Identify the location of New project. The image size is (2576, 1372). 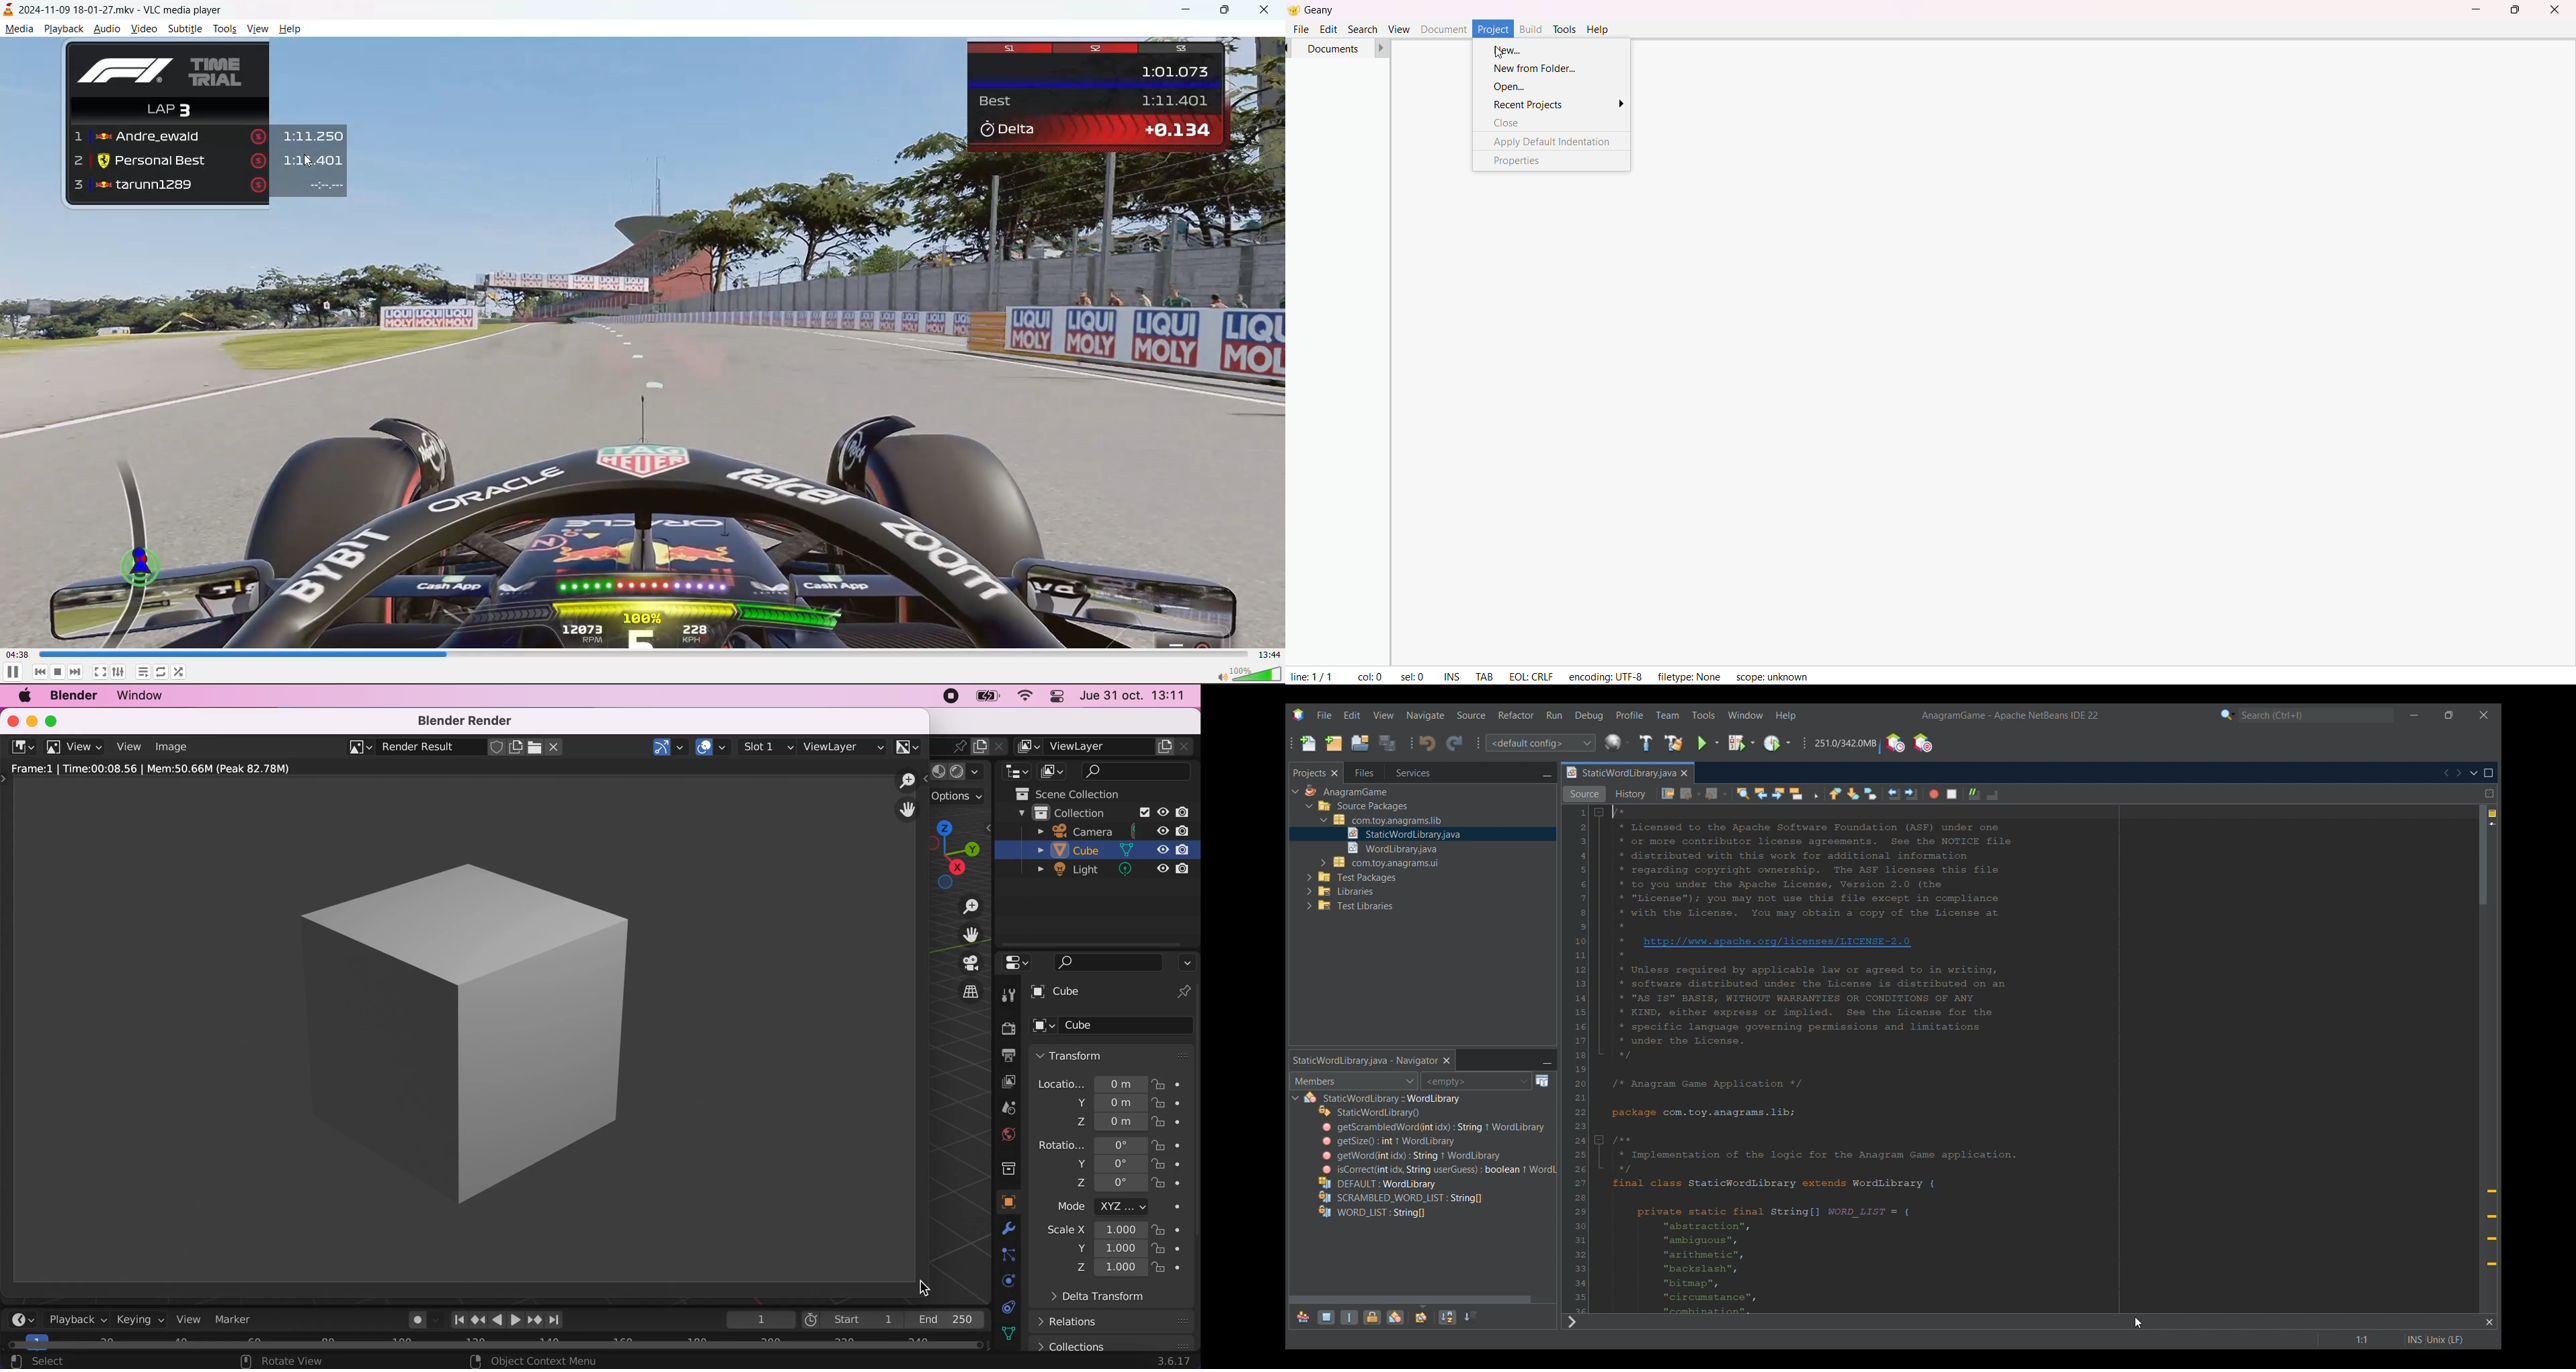
(1334, 743).